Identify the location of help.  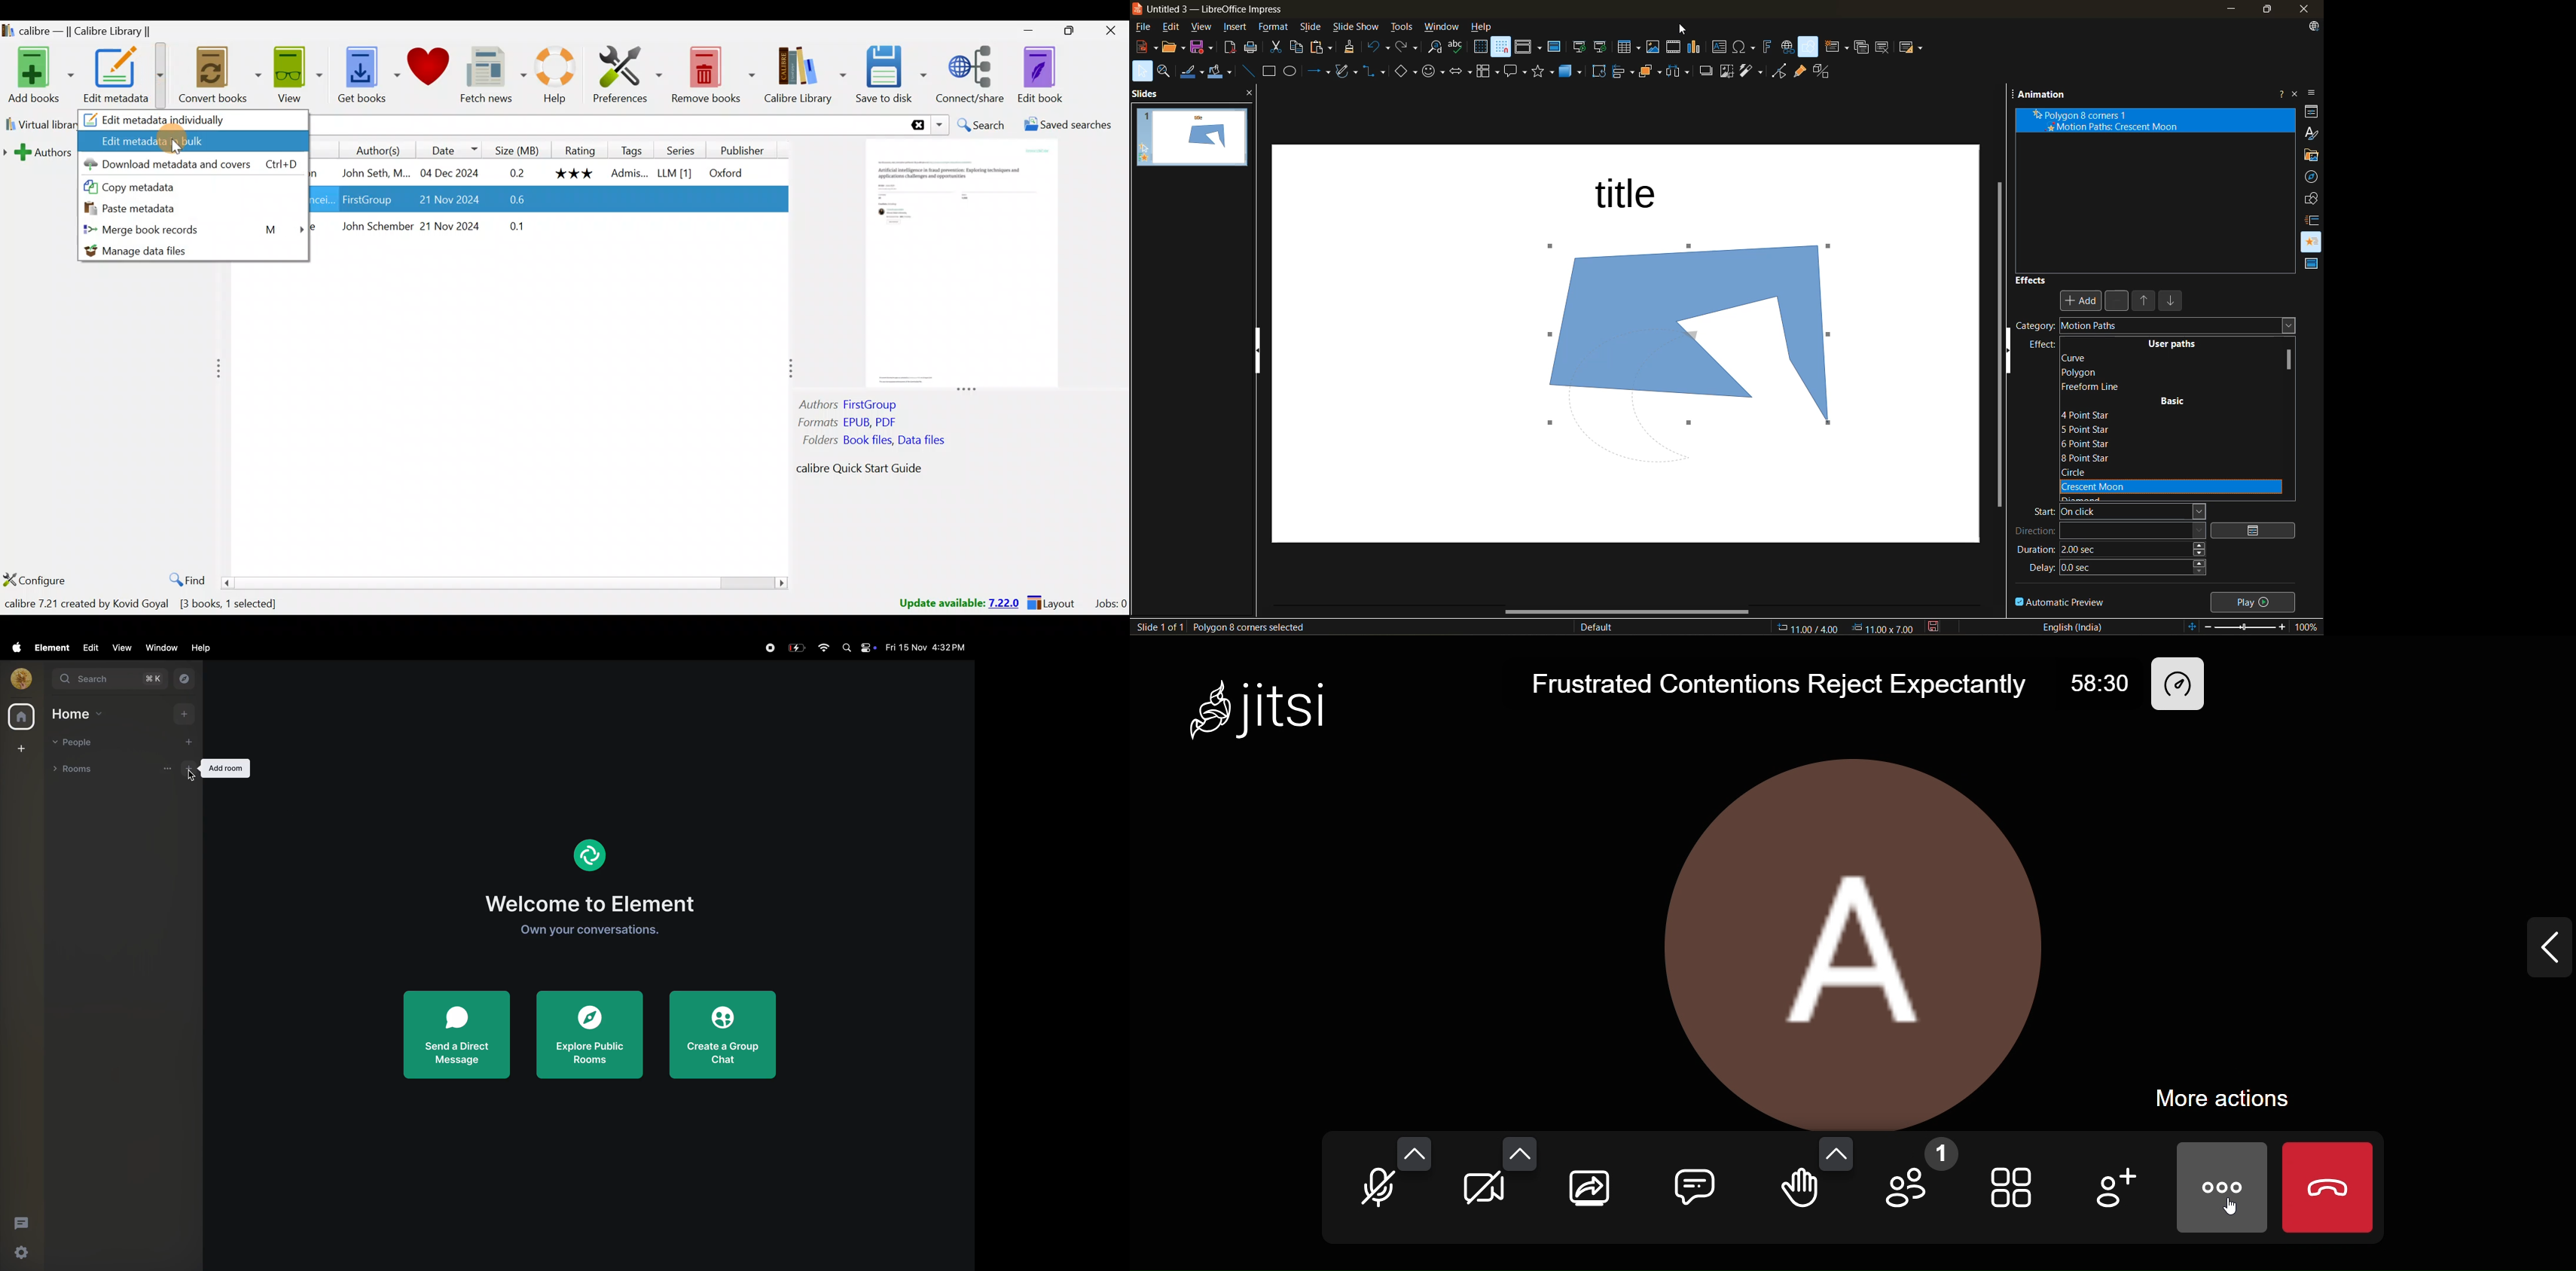
(1483, 27).